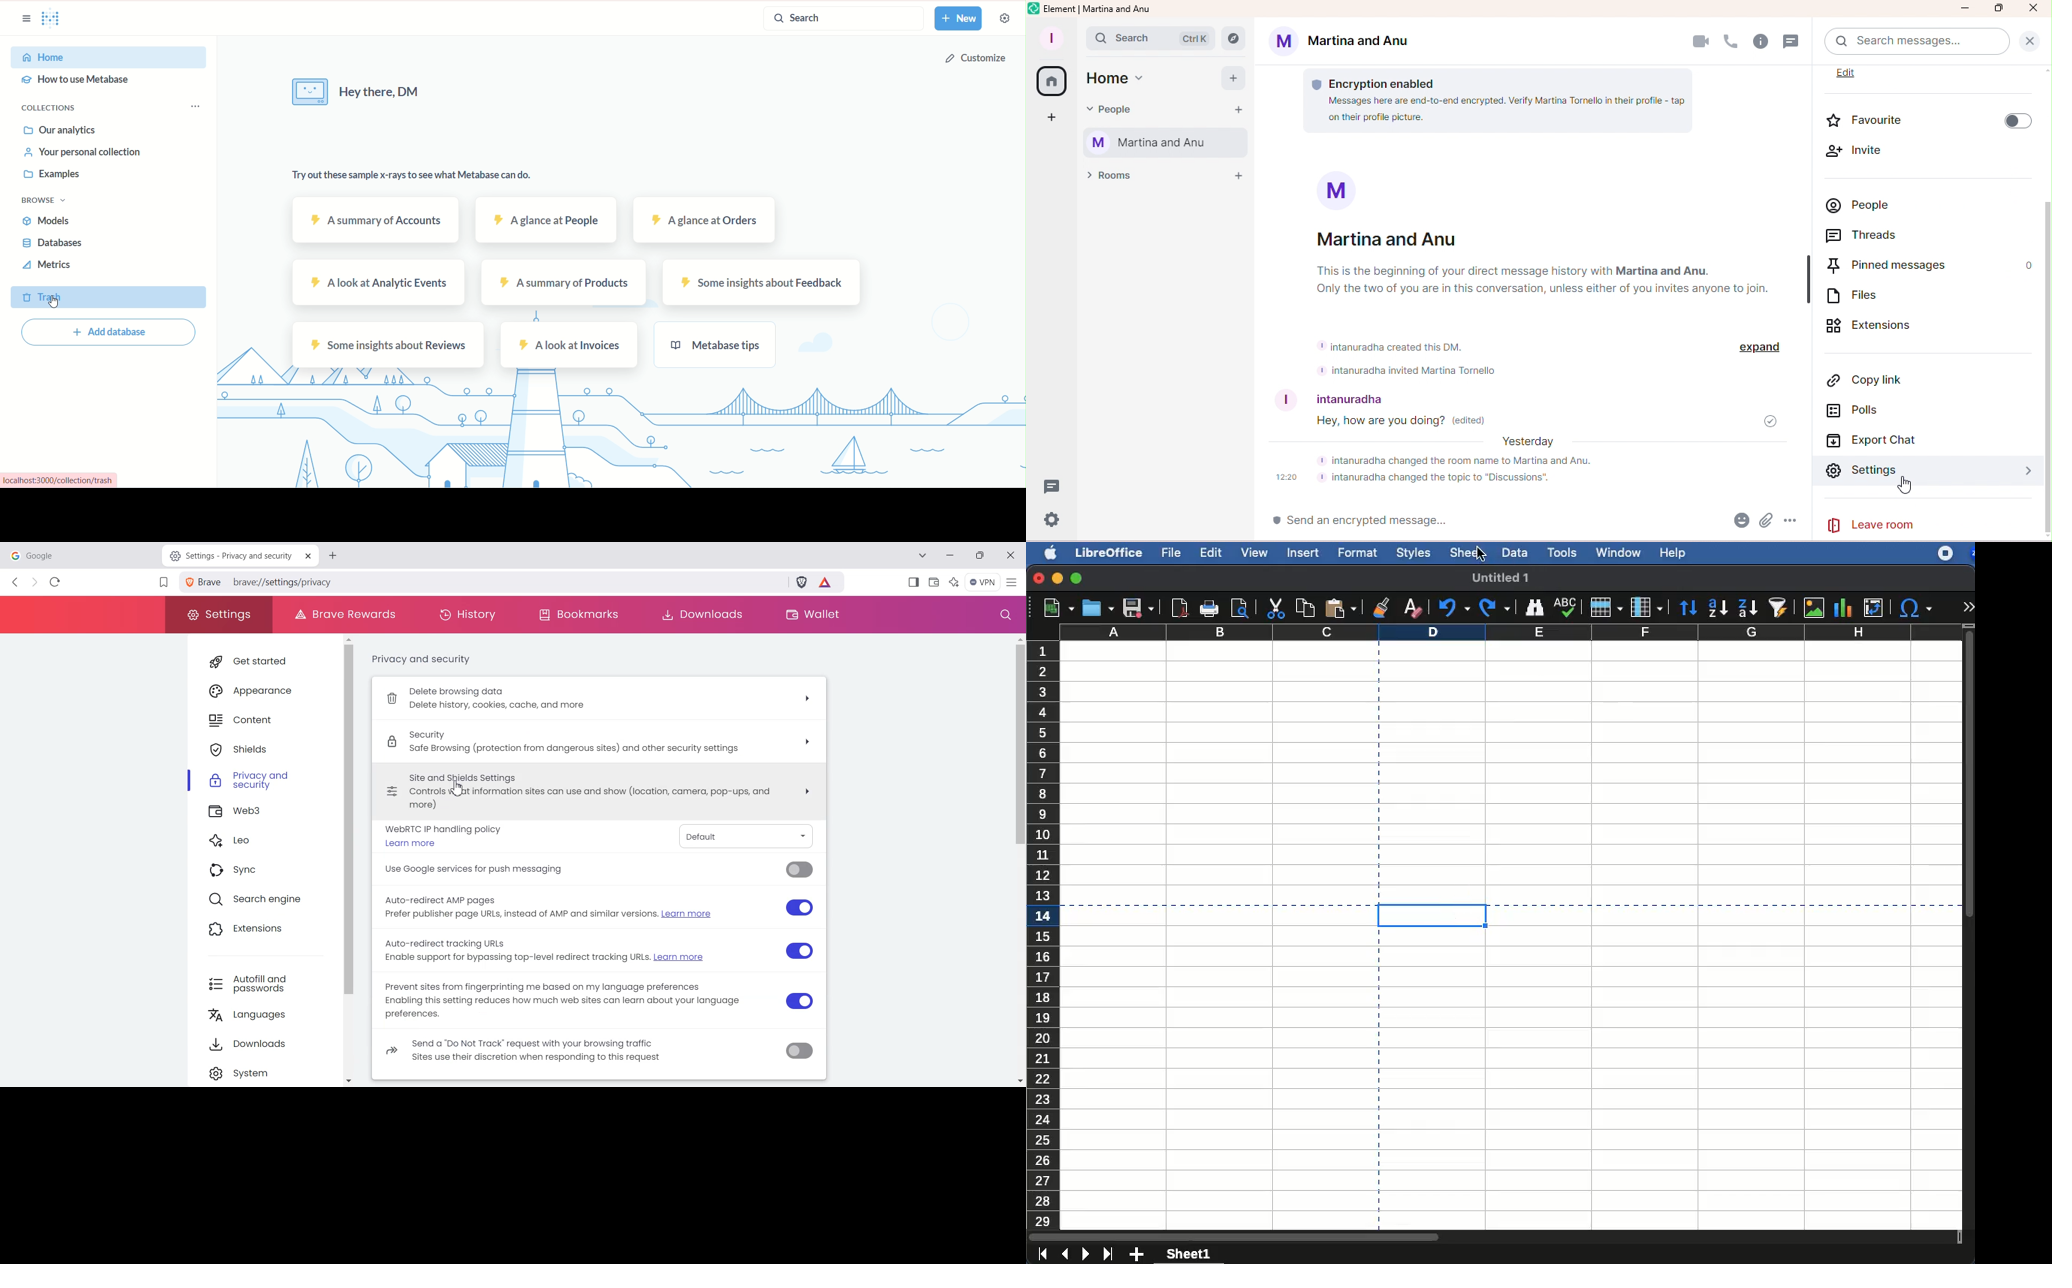  What do you see at coordinates (1536, 608) in the screenshot?
I see `finder` at bounding box center [1536, 608].